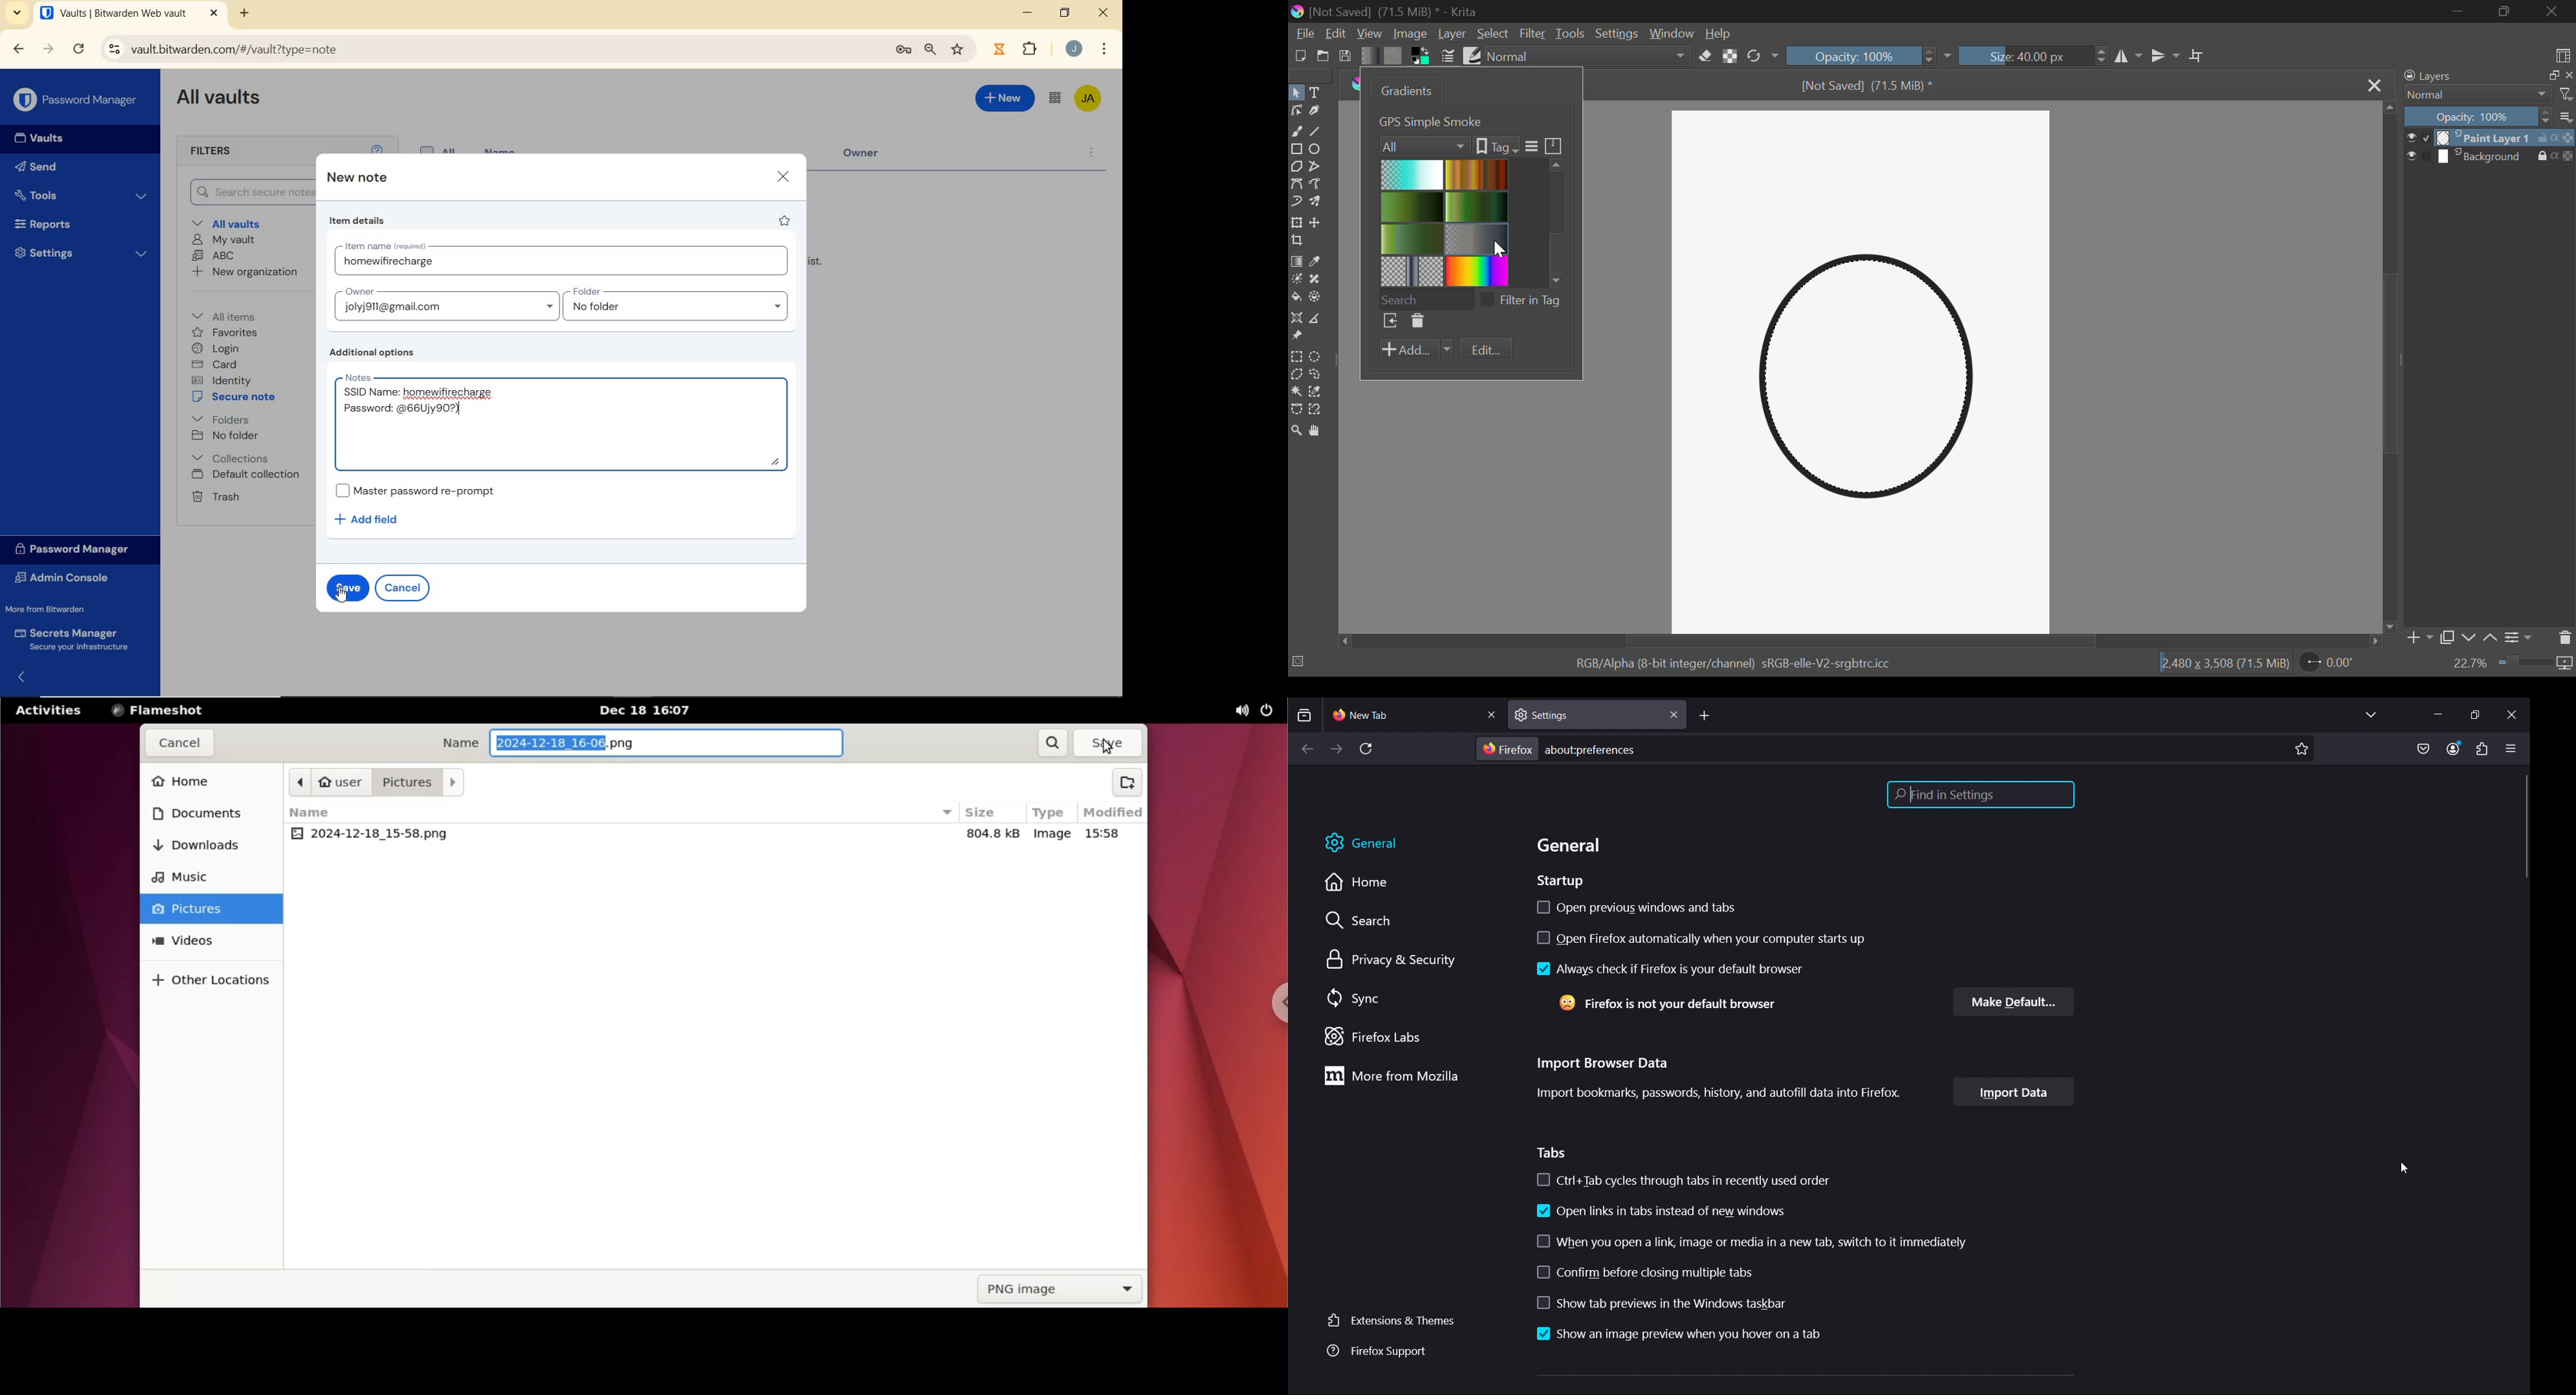  Describe the element at coordinates (2459, 12) in the screenshot. I see `Restore Down` at that location.